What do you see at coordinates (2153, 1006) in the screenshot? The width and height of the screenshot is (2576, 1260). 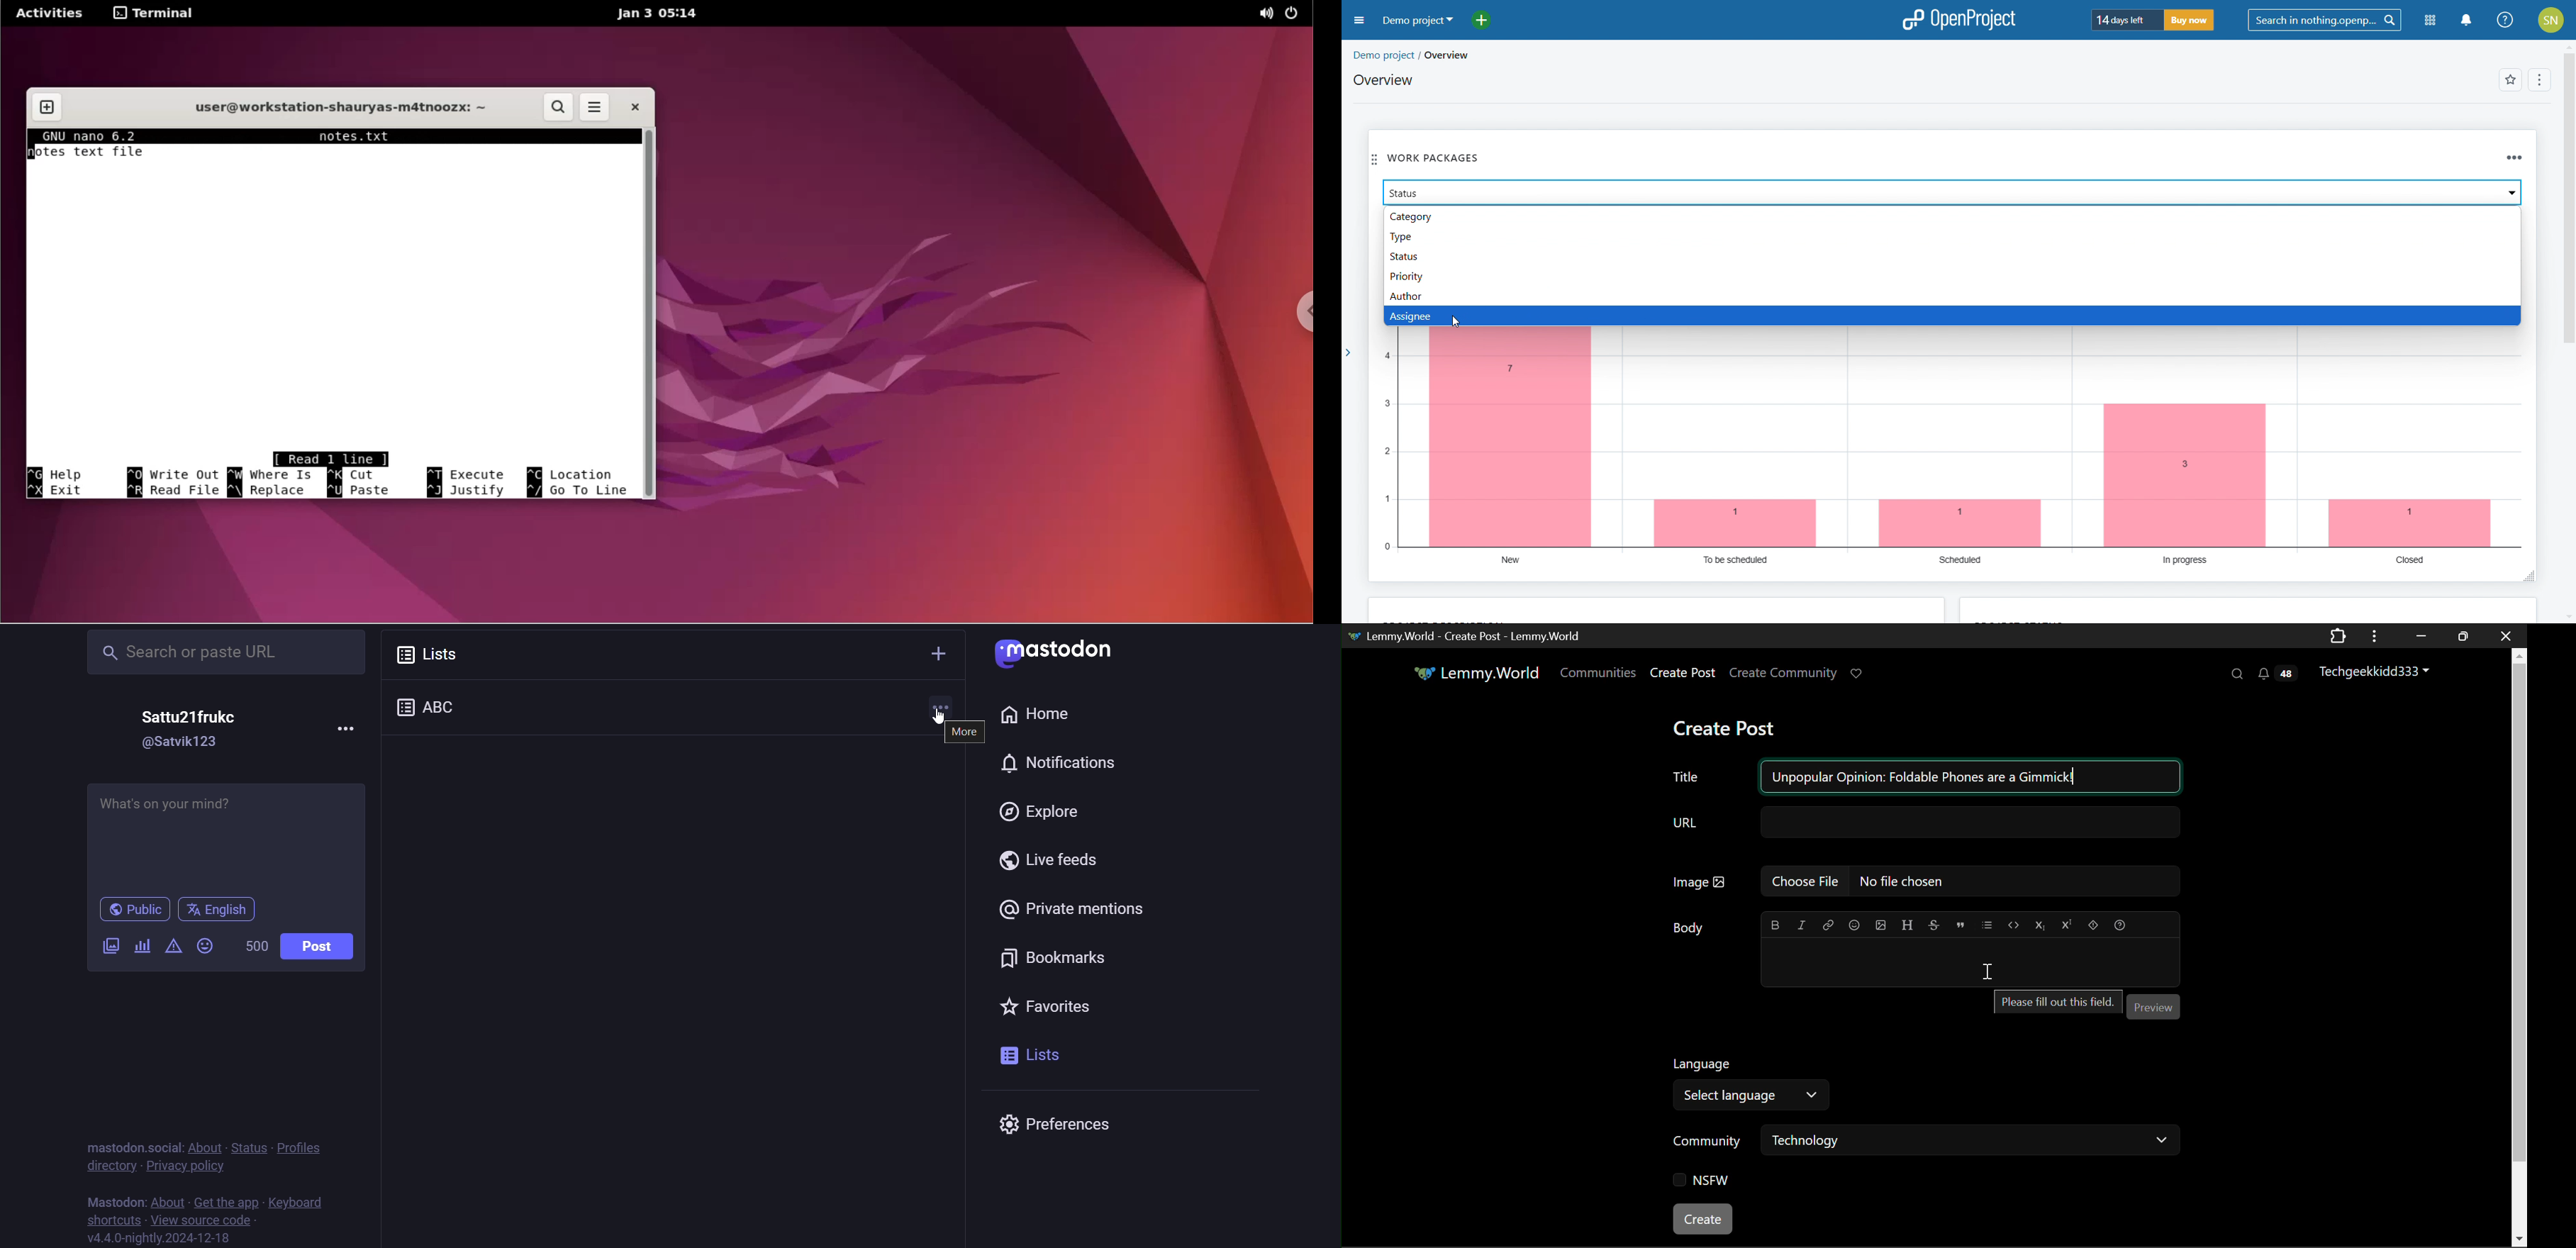 I see `Post Preview Button` at bounding box center [2153, 1006].